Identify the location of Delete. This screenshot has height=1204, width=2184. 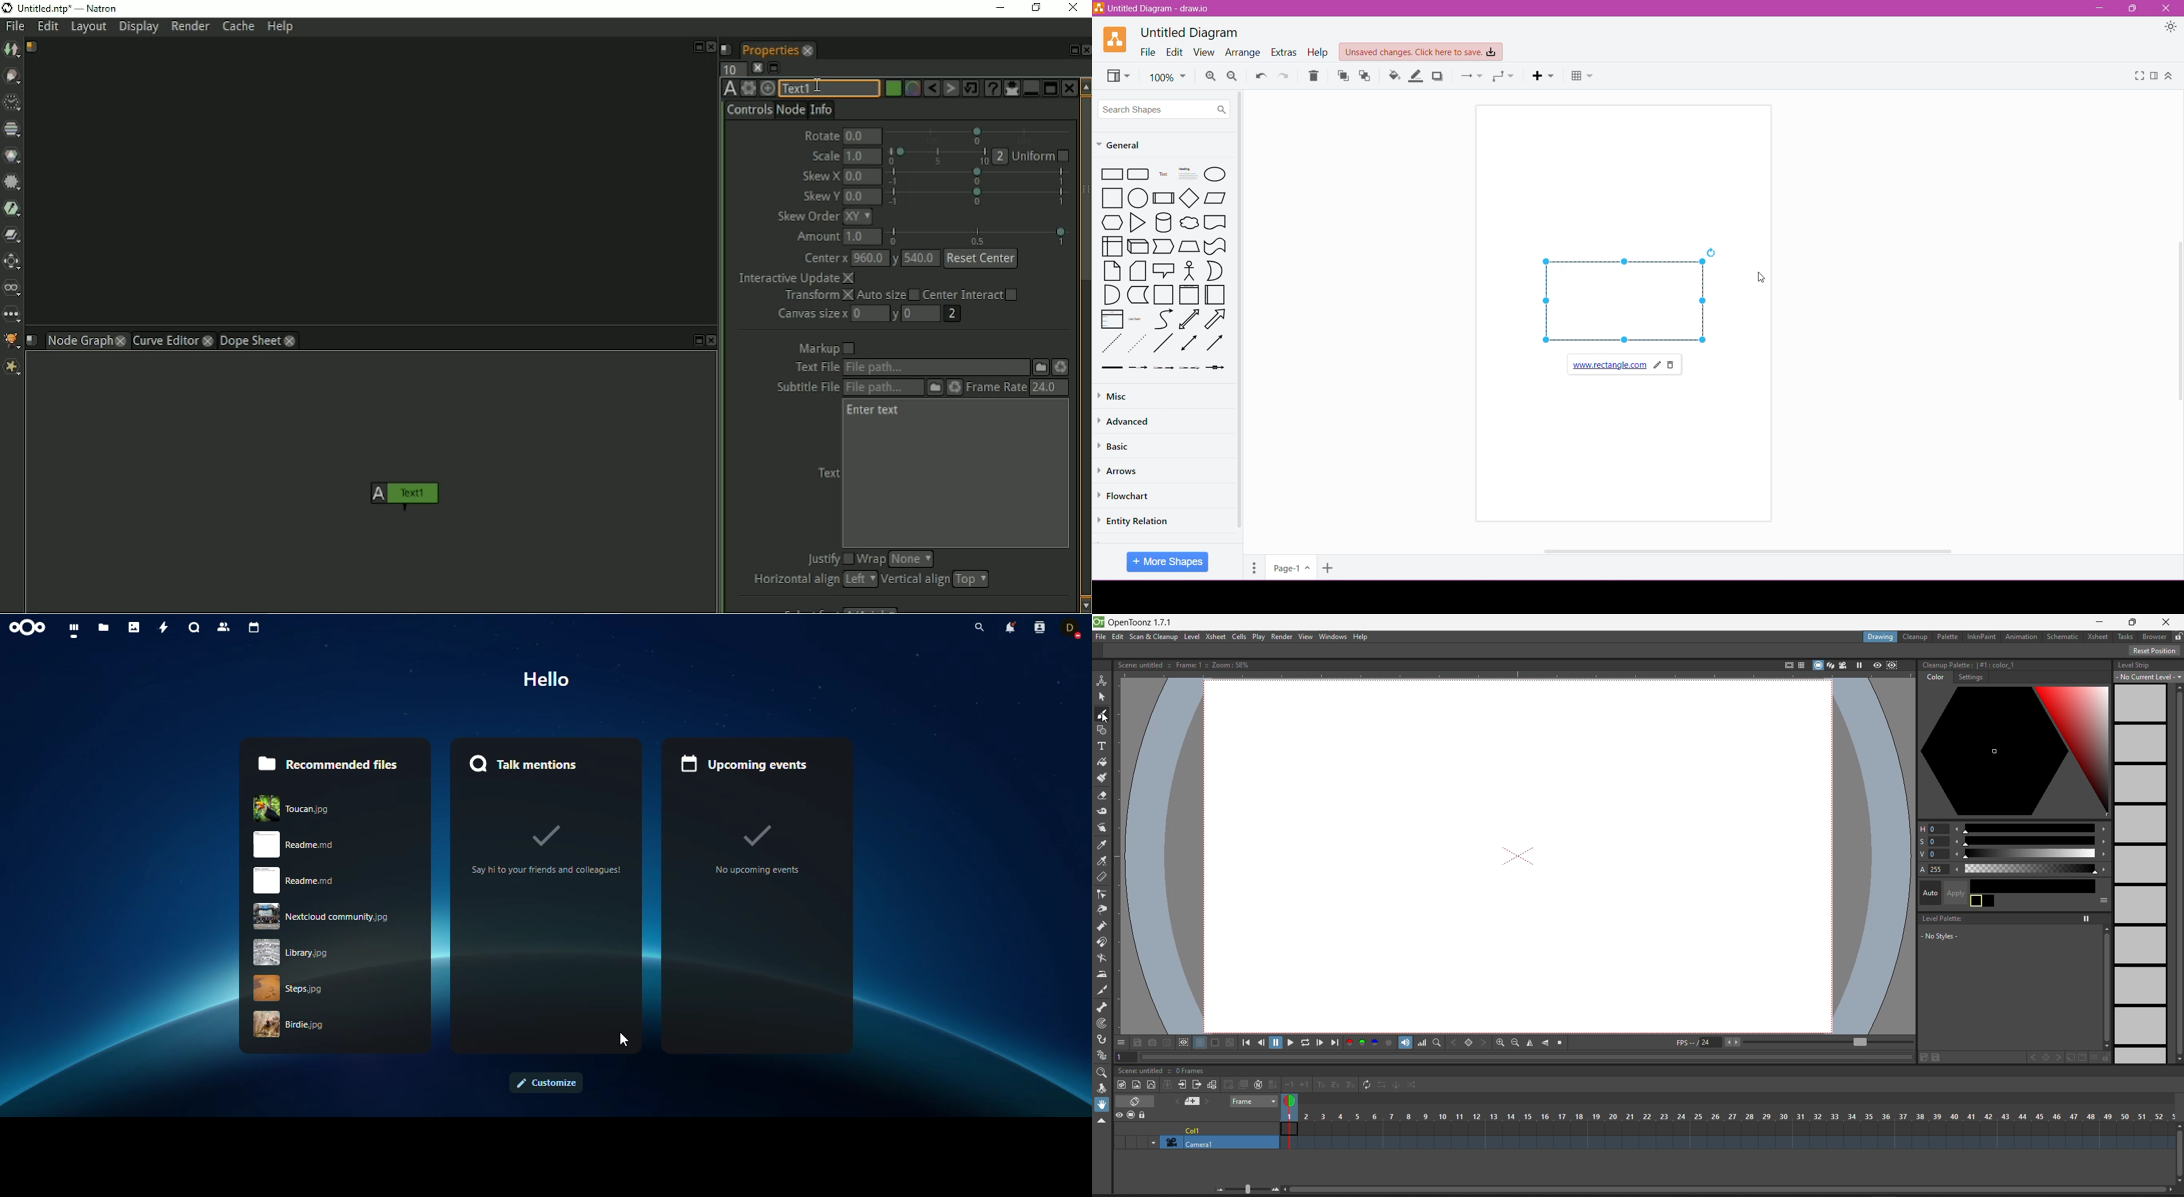
(1314, 76).